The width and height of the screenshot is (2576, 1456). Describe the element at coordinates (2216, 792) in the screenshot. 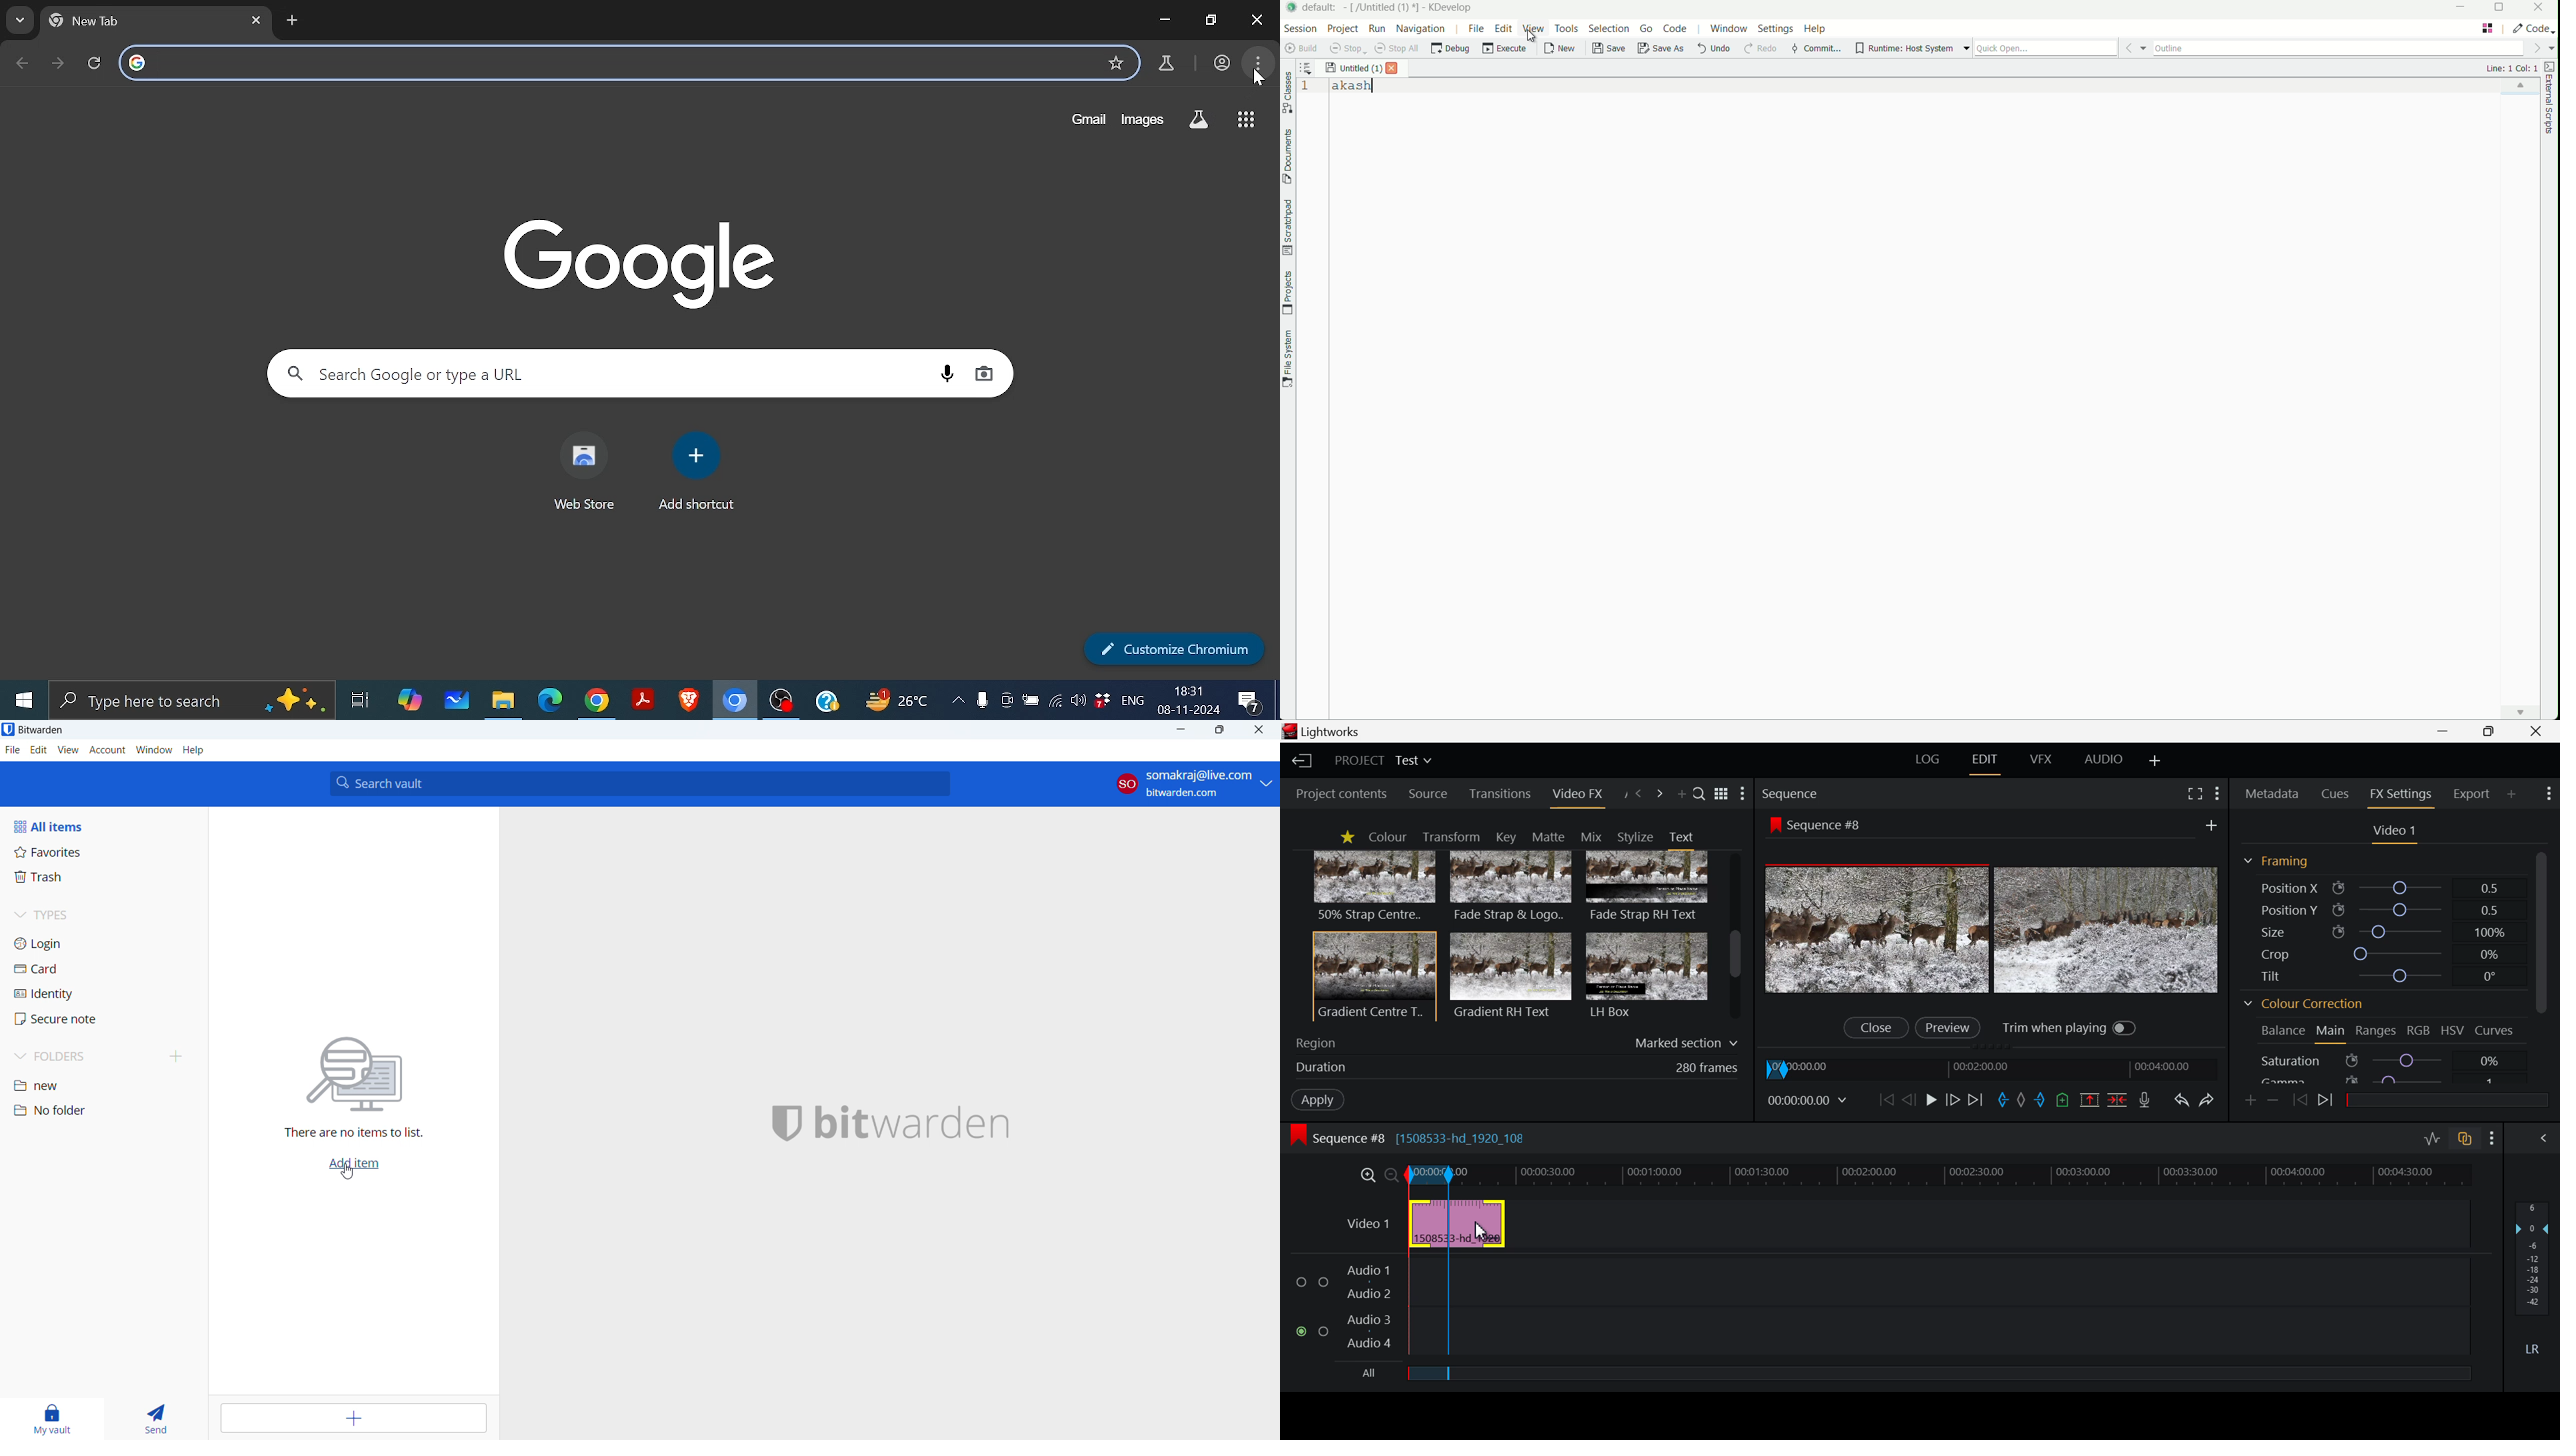

I see `Settings` at that location.